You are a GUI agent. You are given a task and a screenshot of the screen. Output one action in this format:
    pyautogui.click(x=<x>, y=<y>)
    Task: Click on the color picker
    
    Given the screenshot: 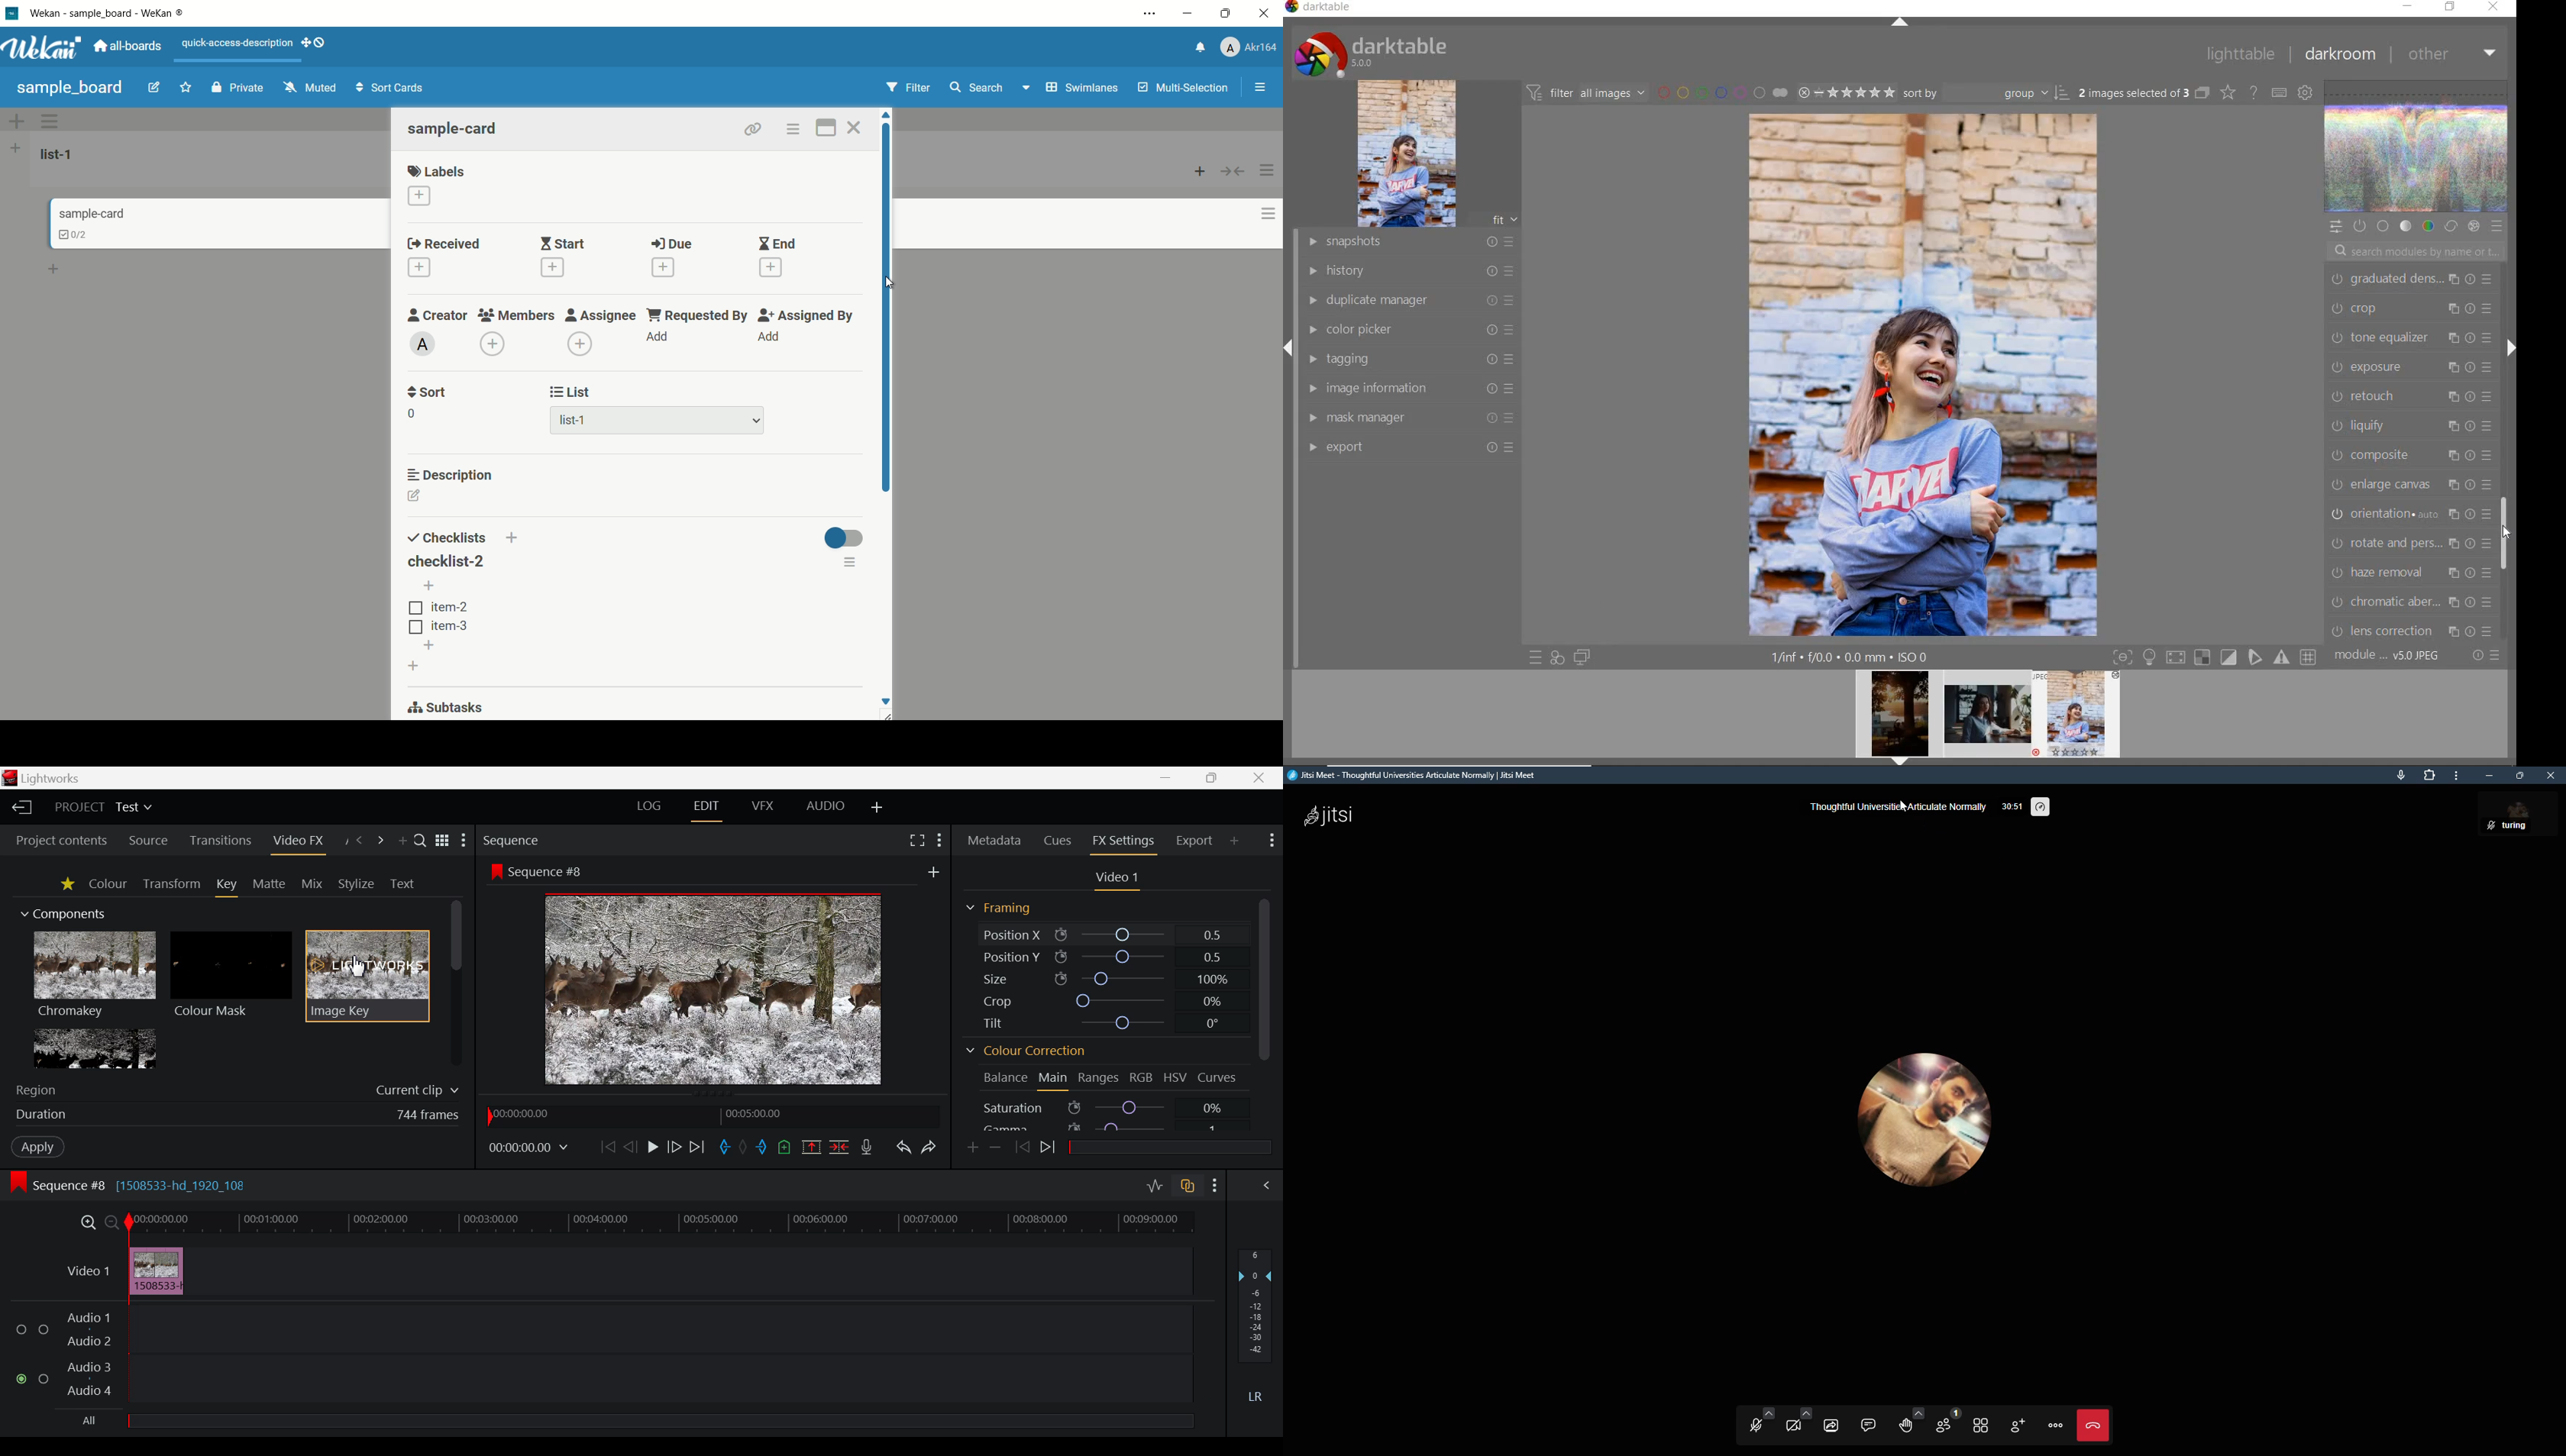 What is the action you would take?
    pyautogui.click(x=1409, y=330)
    